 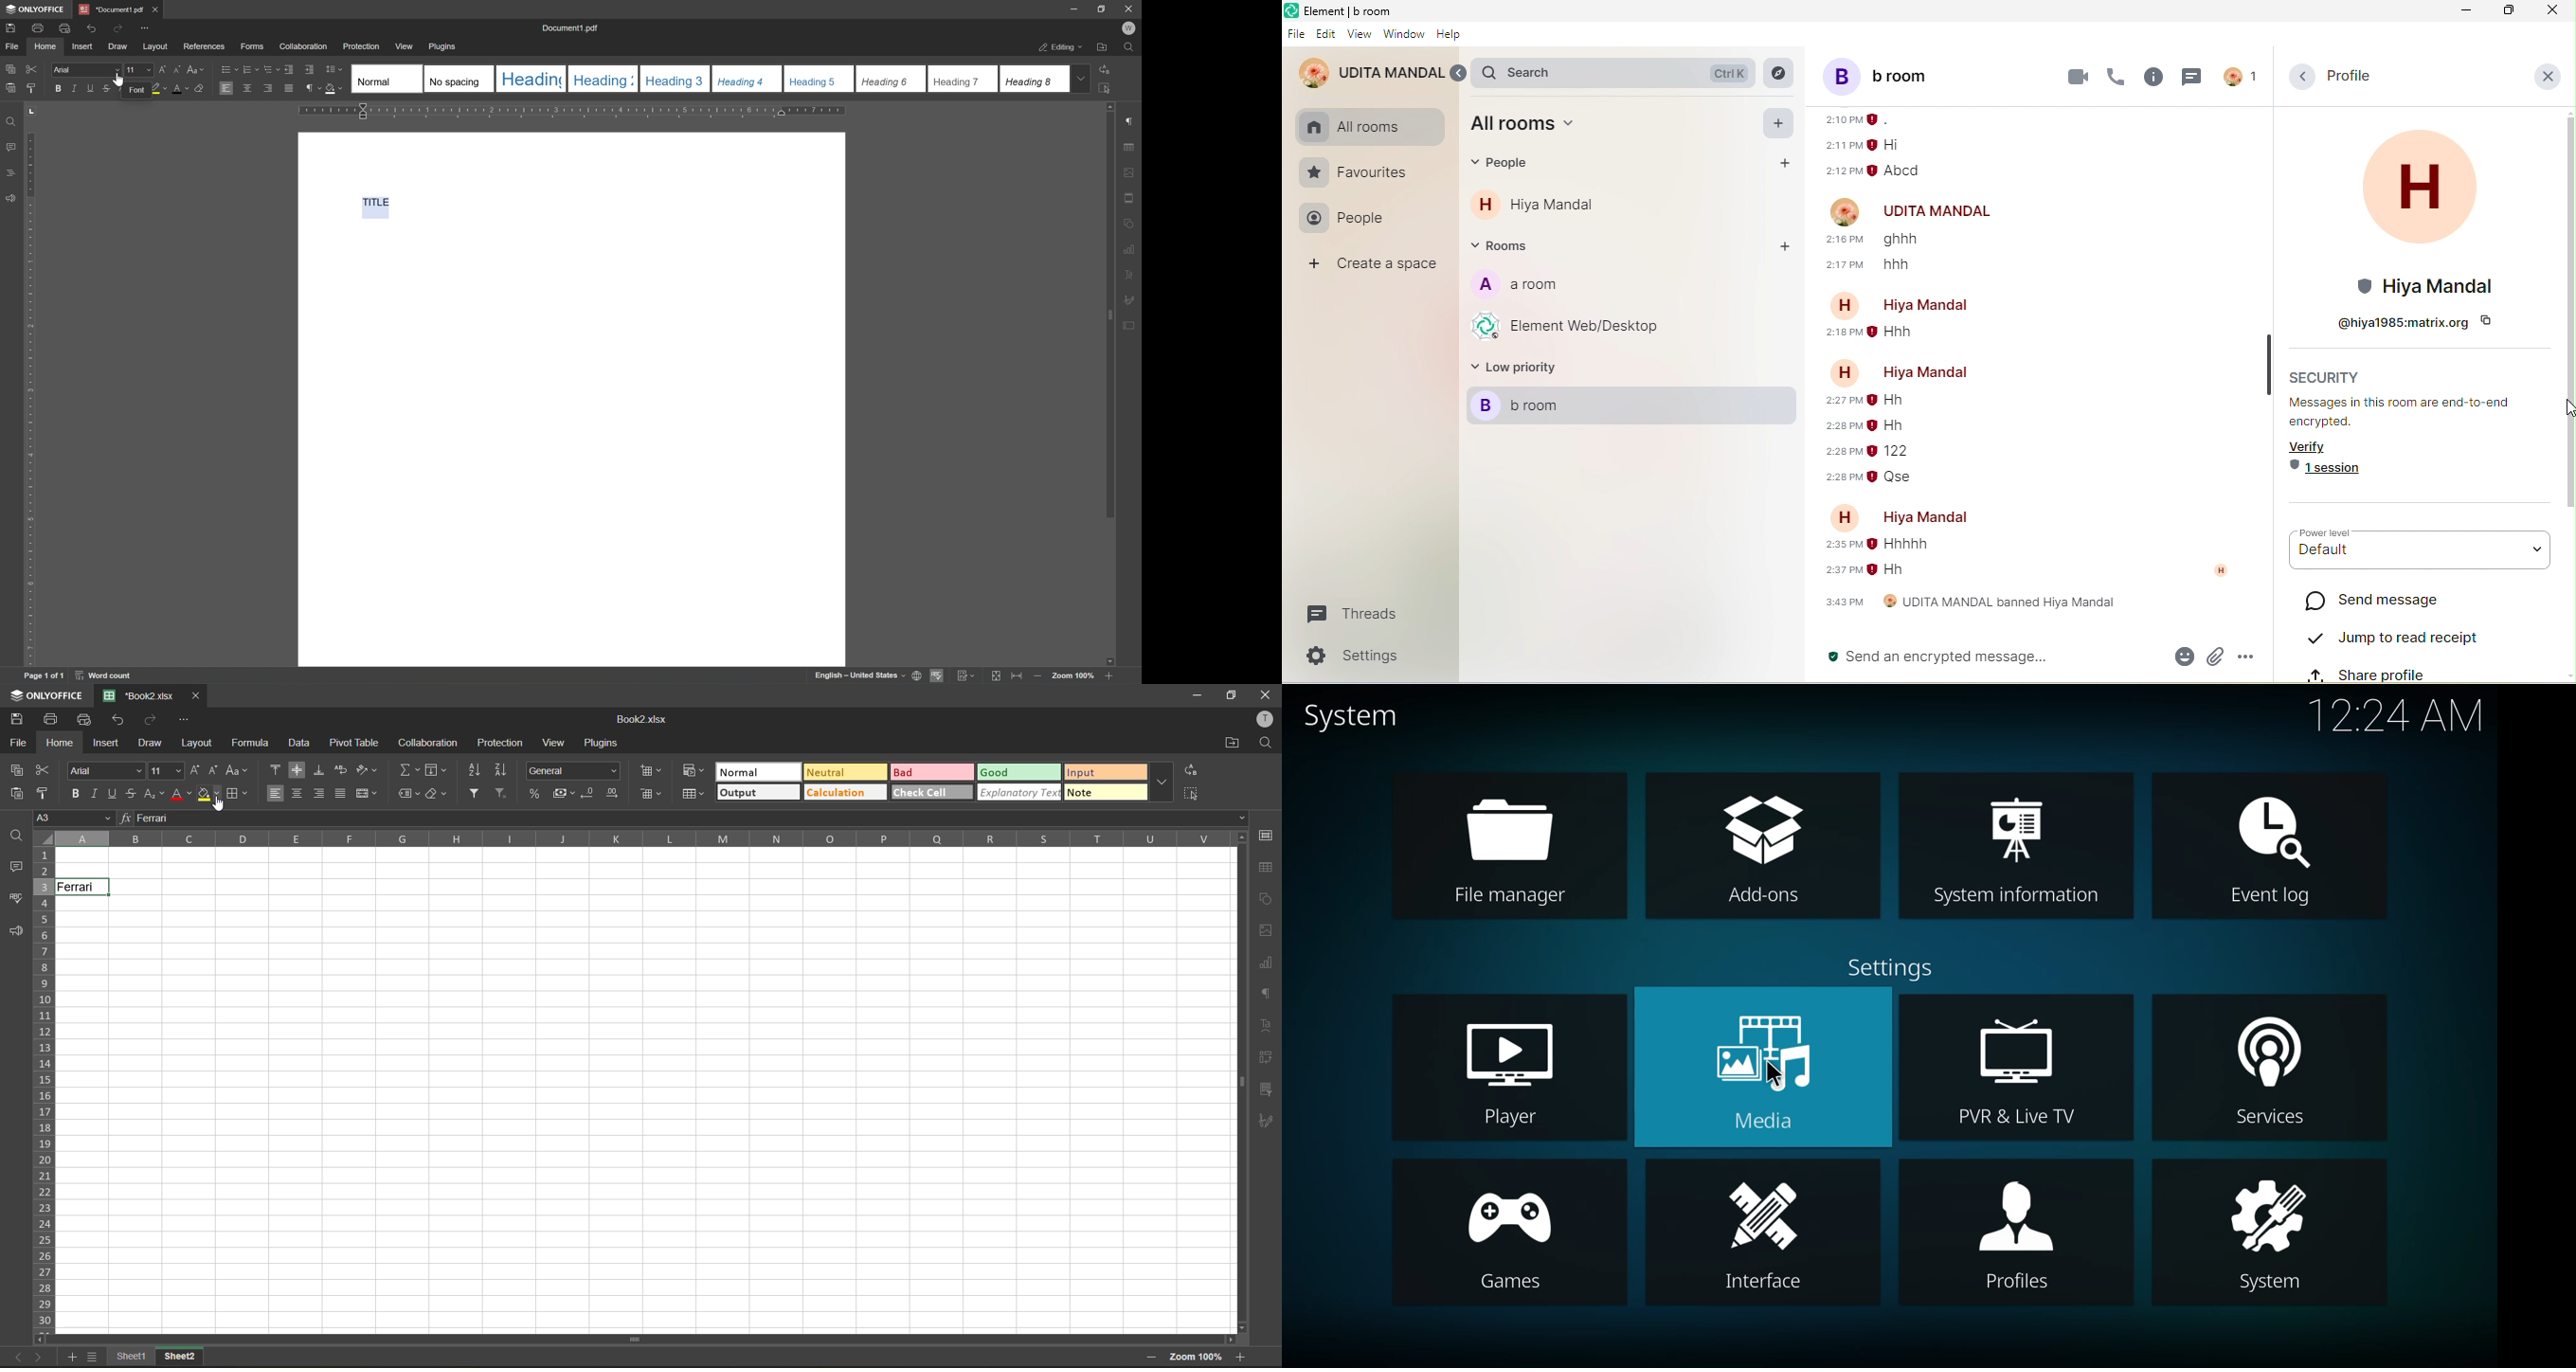 I want to click on shape settings, so click(x=1131, y=223).